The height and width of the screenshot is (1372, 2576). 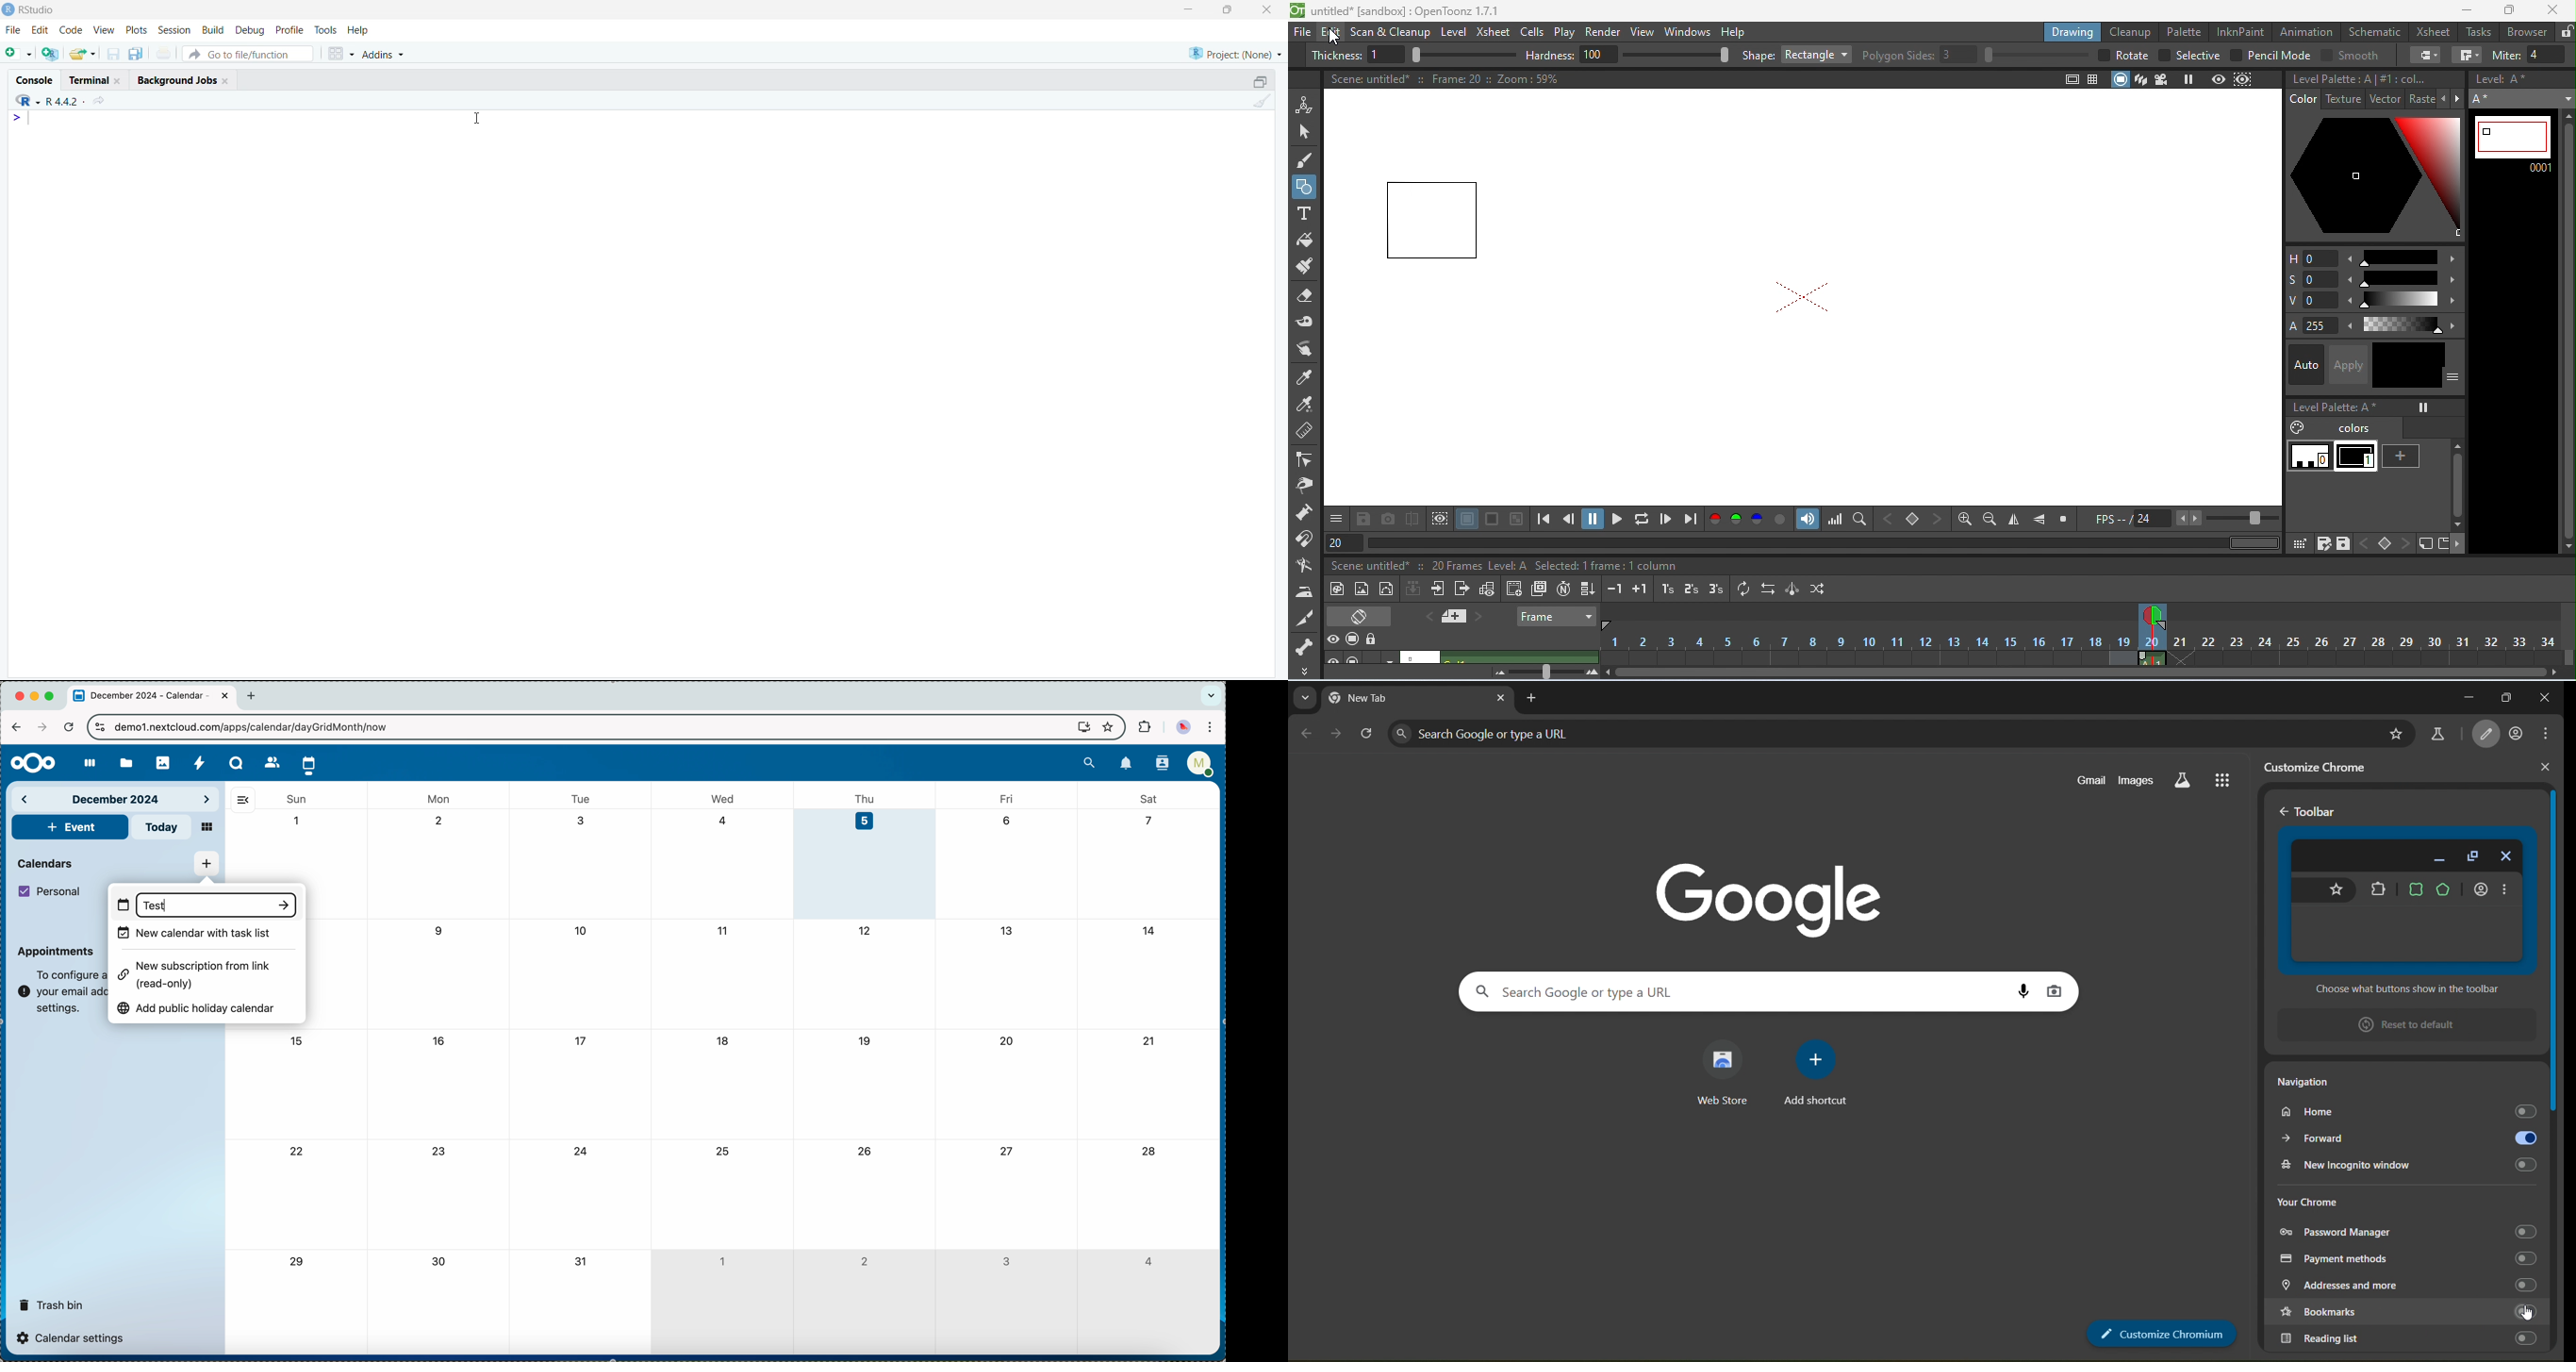 What do you see at coordinates (2524, 1312) in the screenshot?
I see `toggle` at bounding box center [2524, 1312].